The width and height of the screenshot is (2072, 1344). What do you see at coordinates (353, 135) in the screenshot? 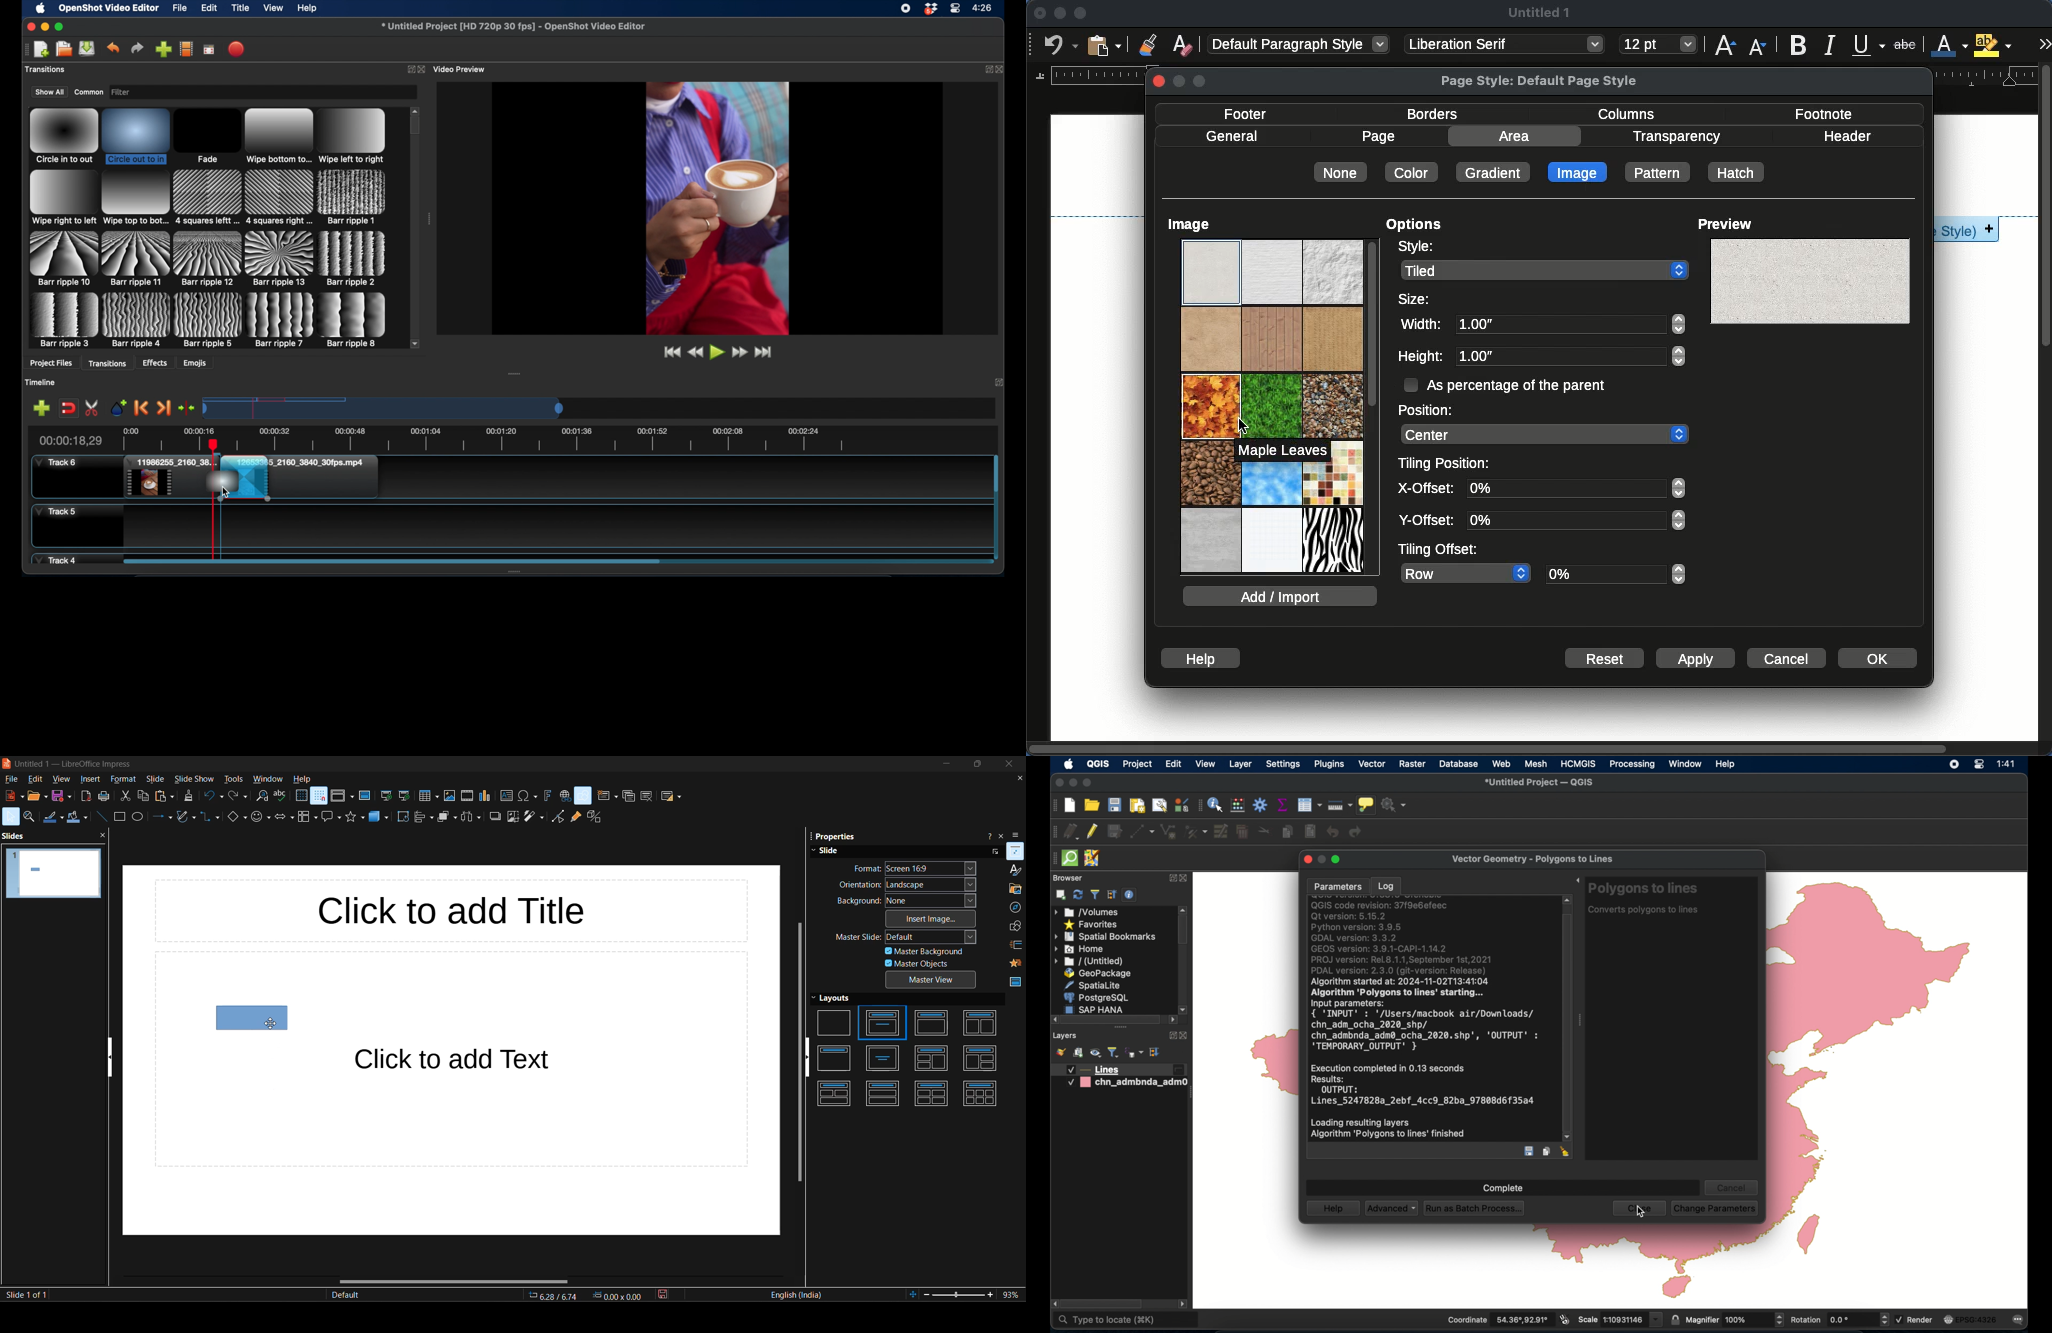
I see `transition` at bounding box center [353, 135].